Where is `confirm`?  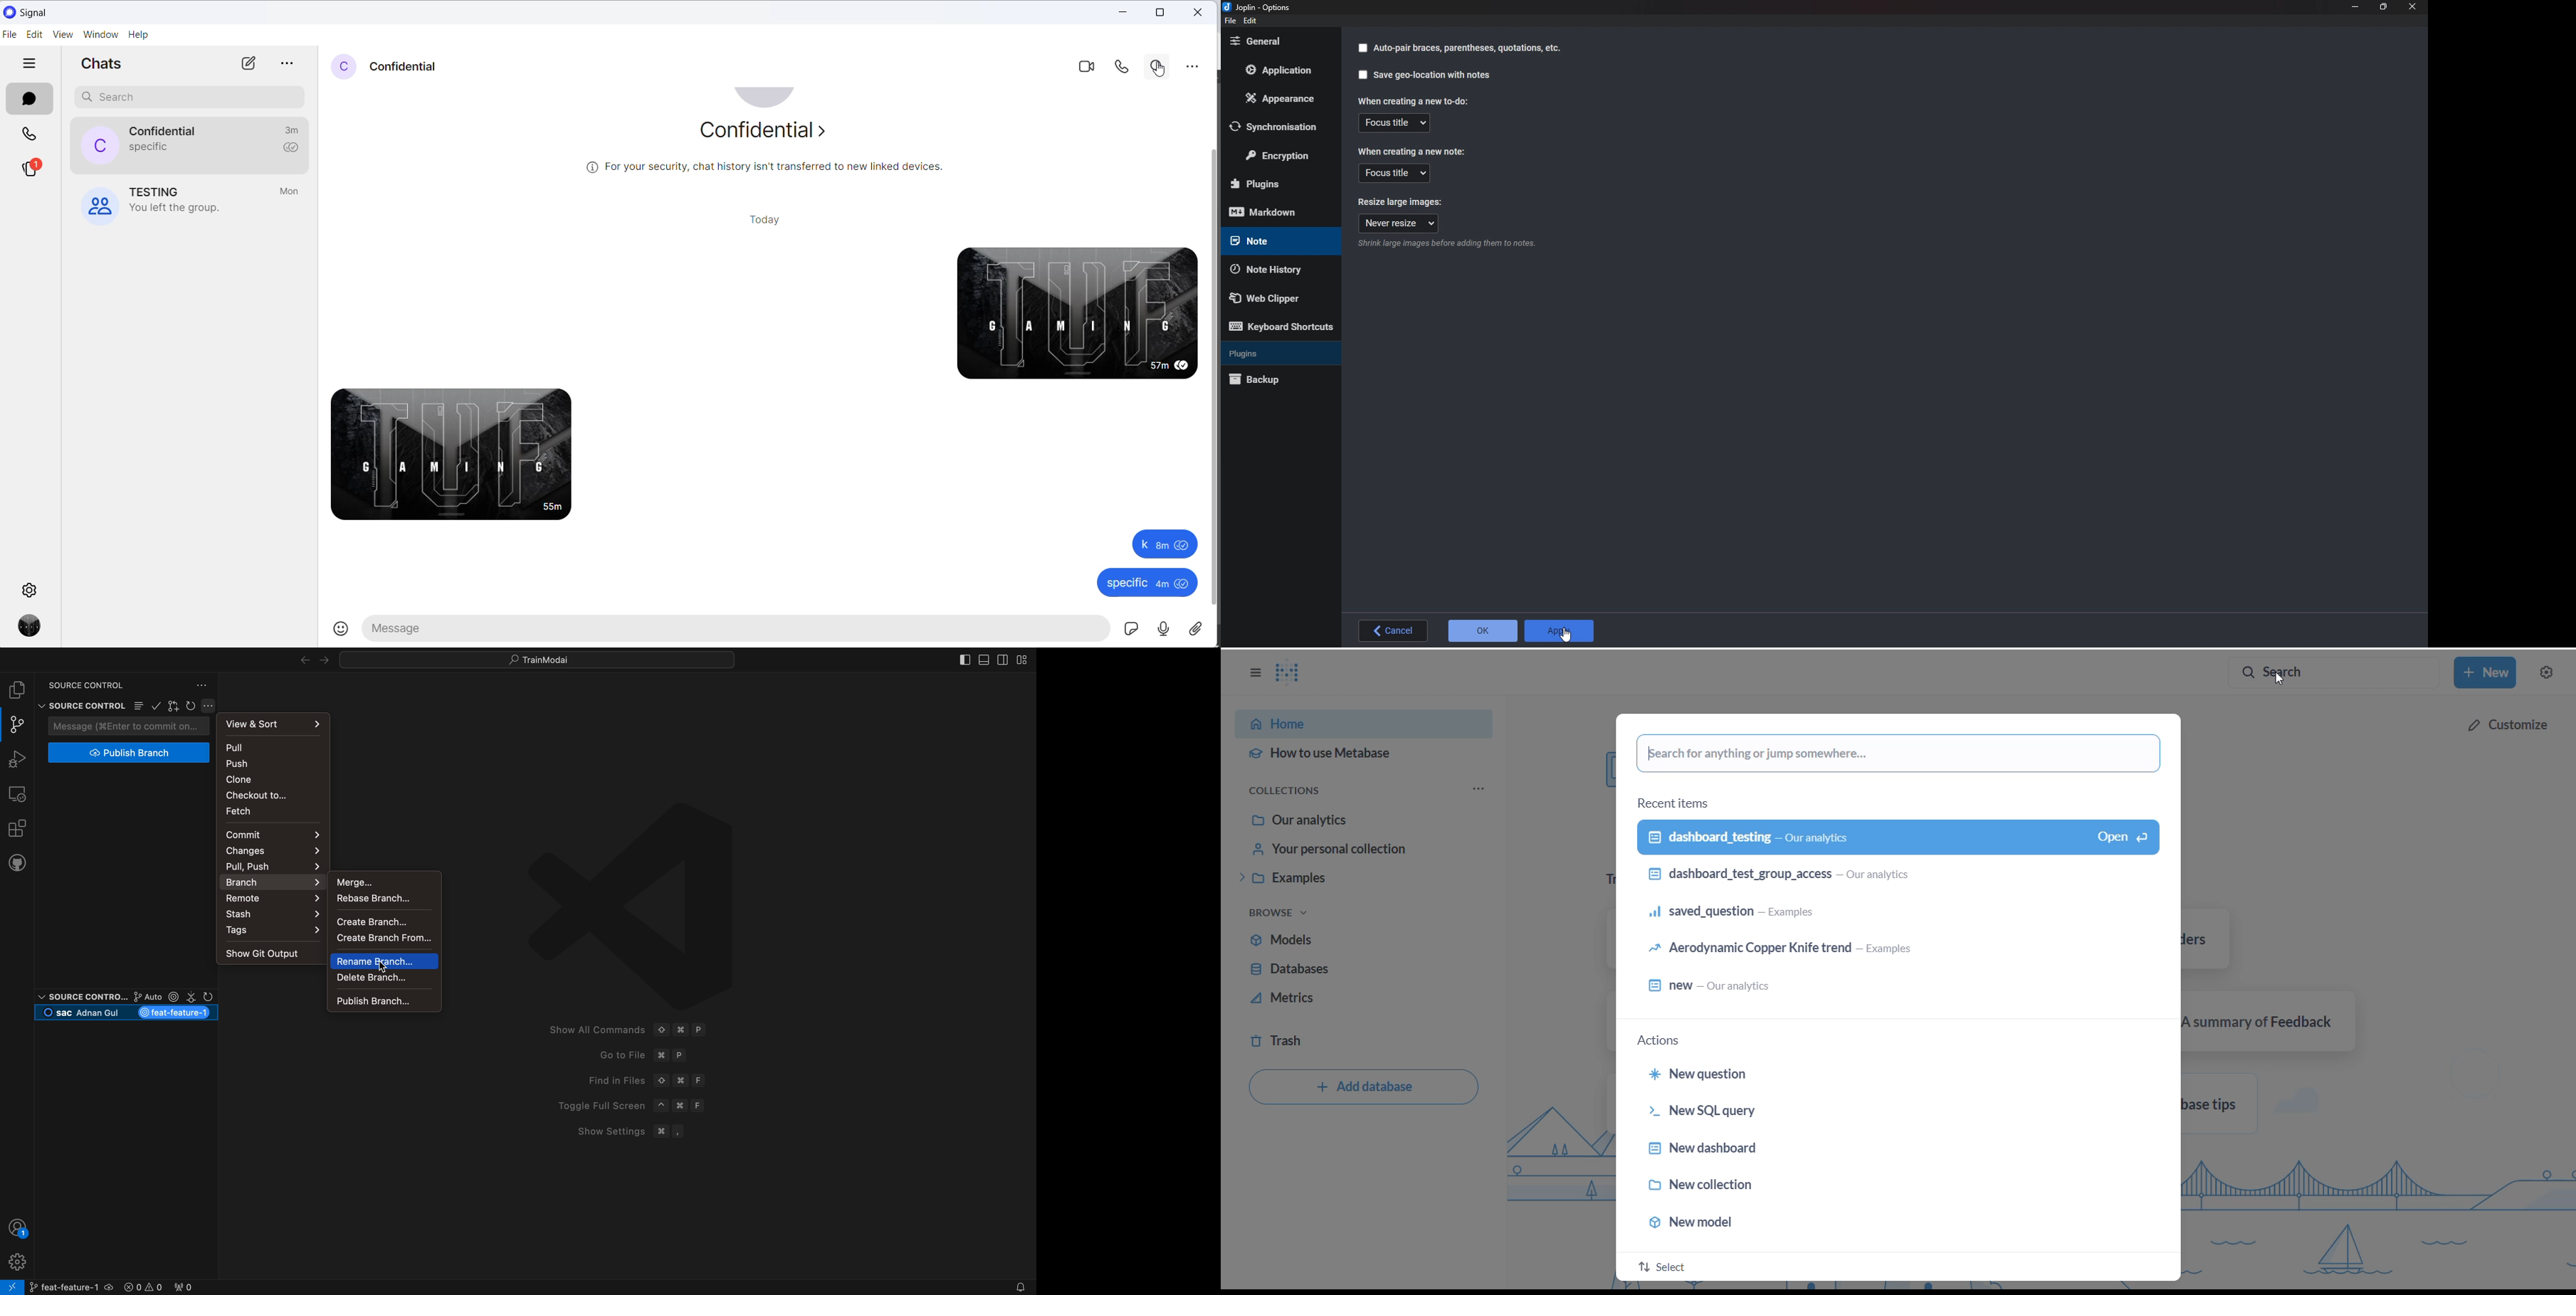 confirm is located at coordinates (157, 707).